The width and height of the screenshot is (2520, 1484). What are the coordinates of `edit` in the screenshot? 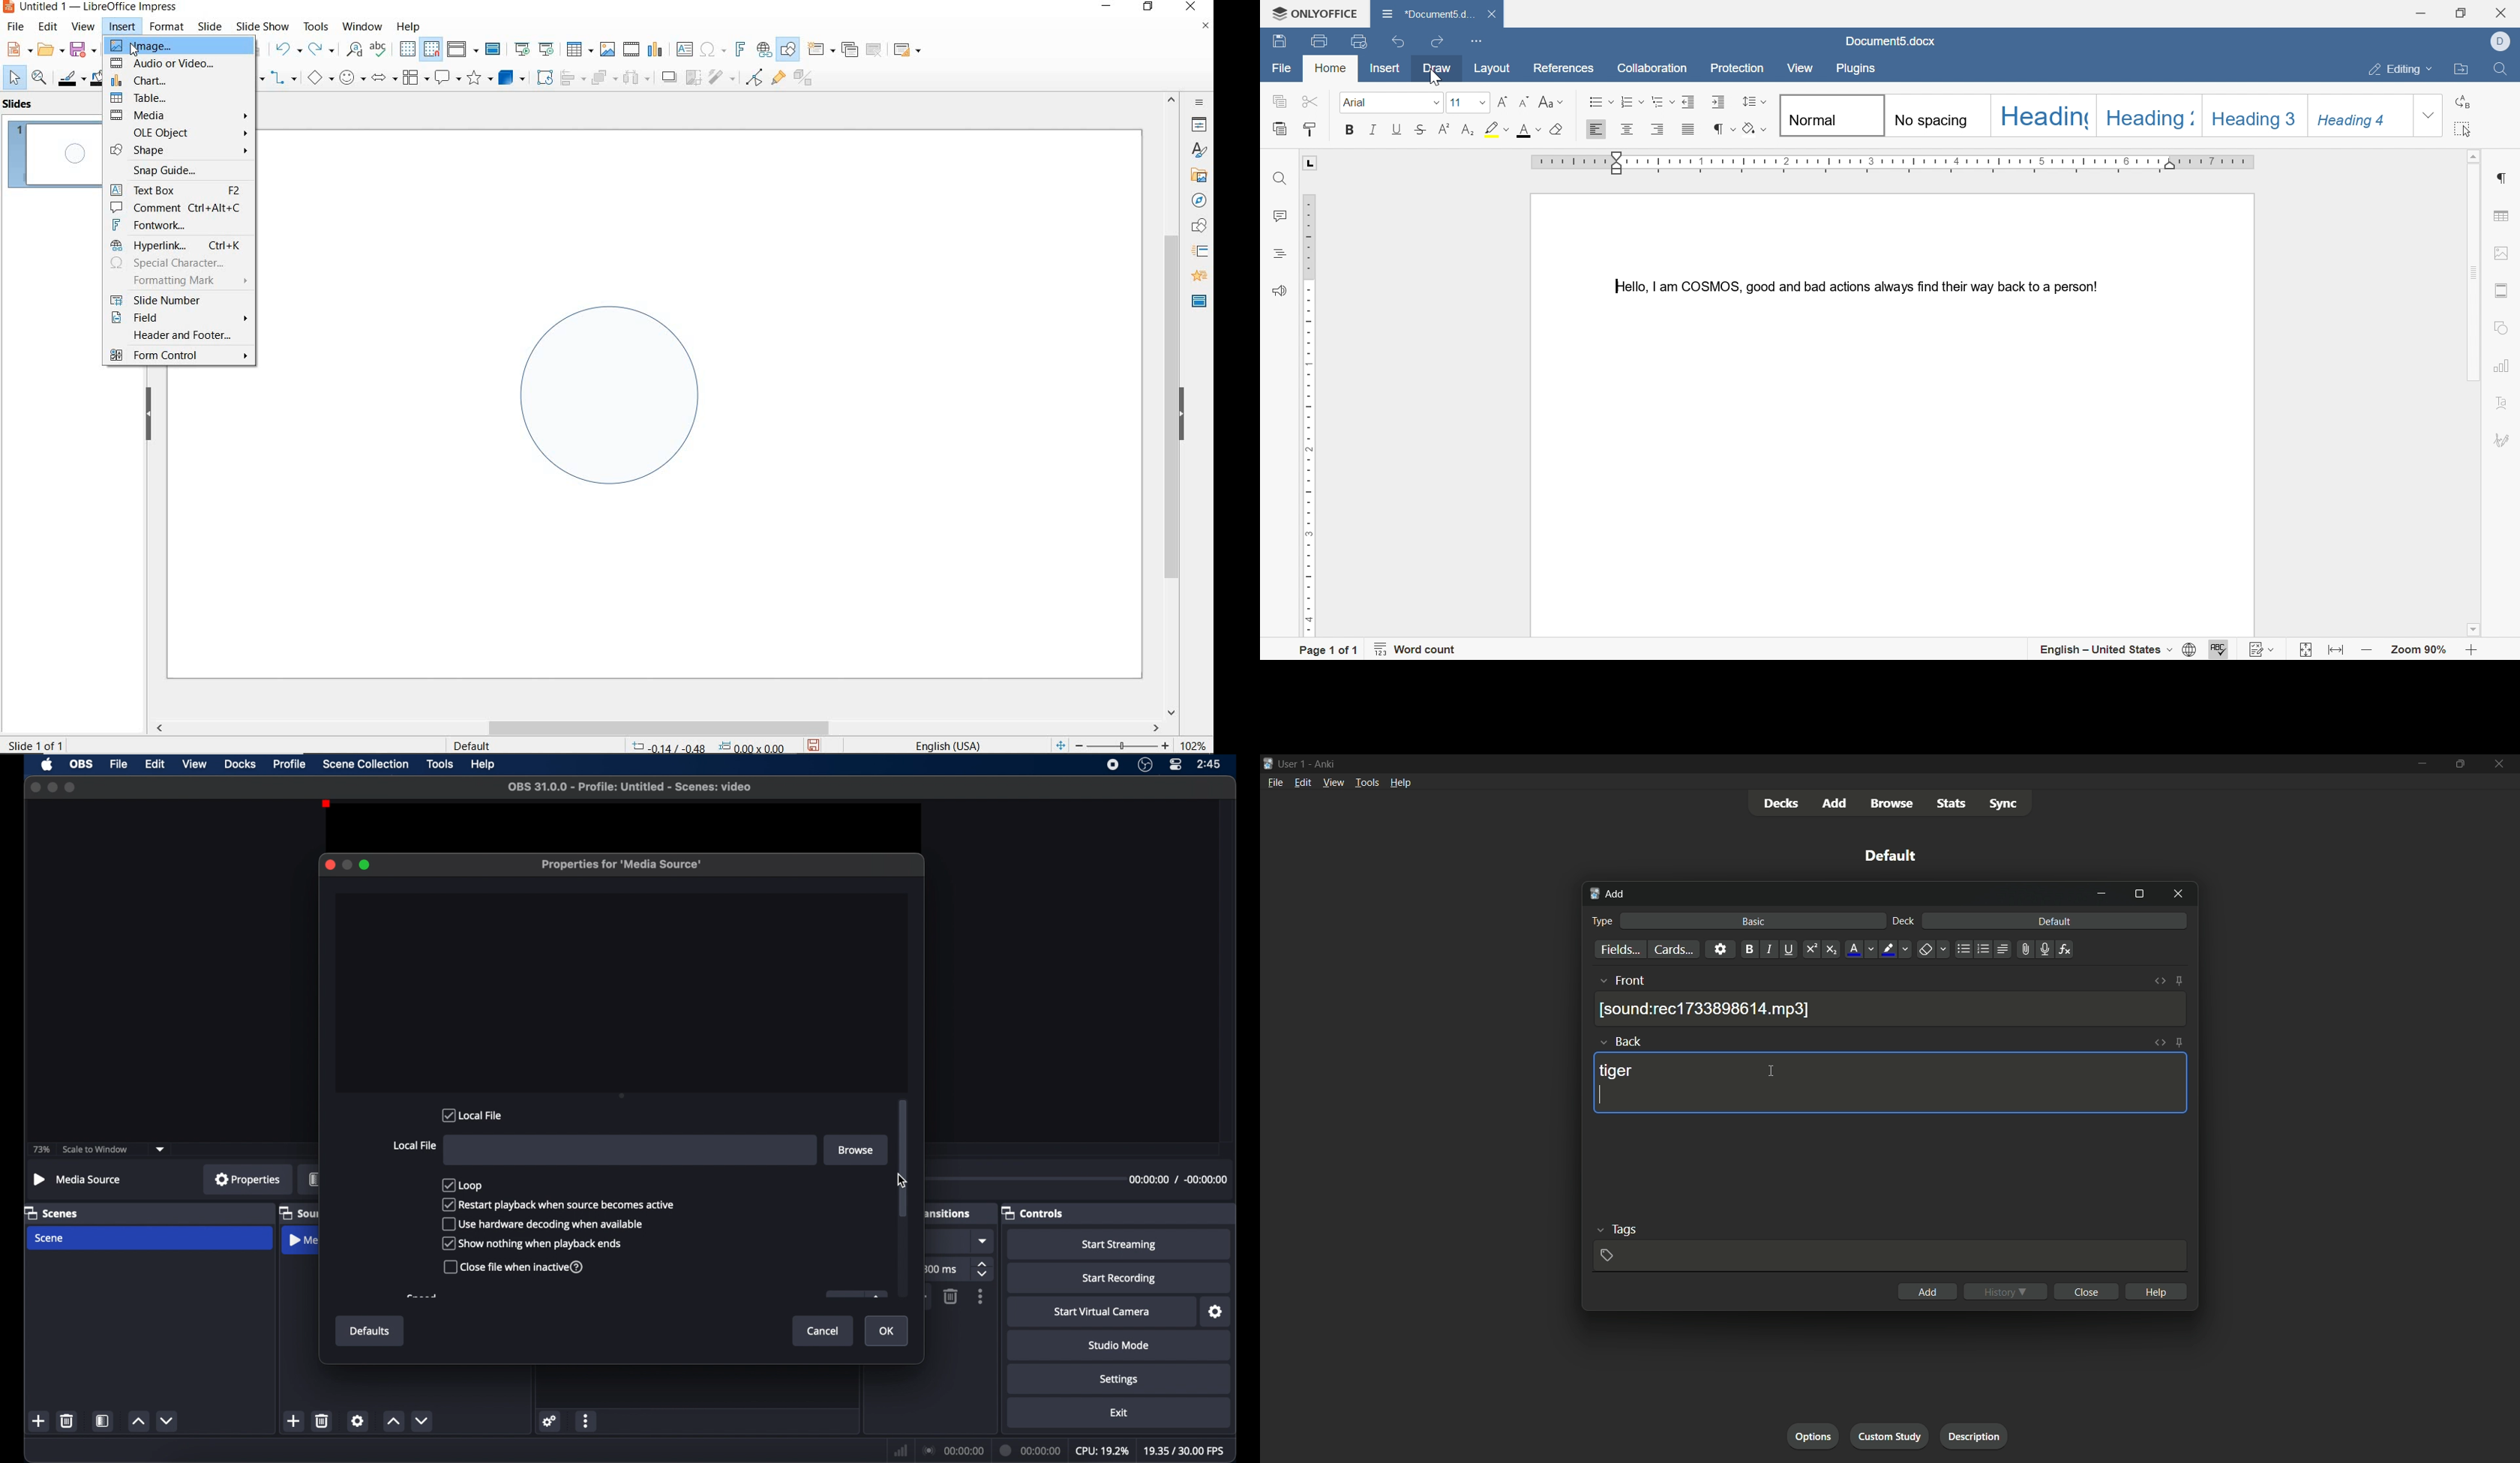 It's located at (48, 27).